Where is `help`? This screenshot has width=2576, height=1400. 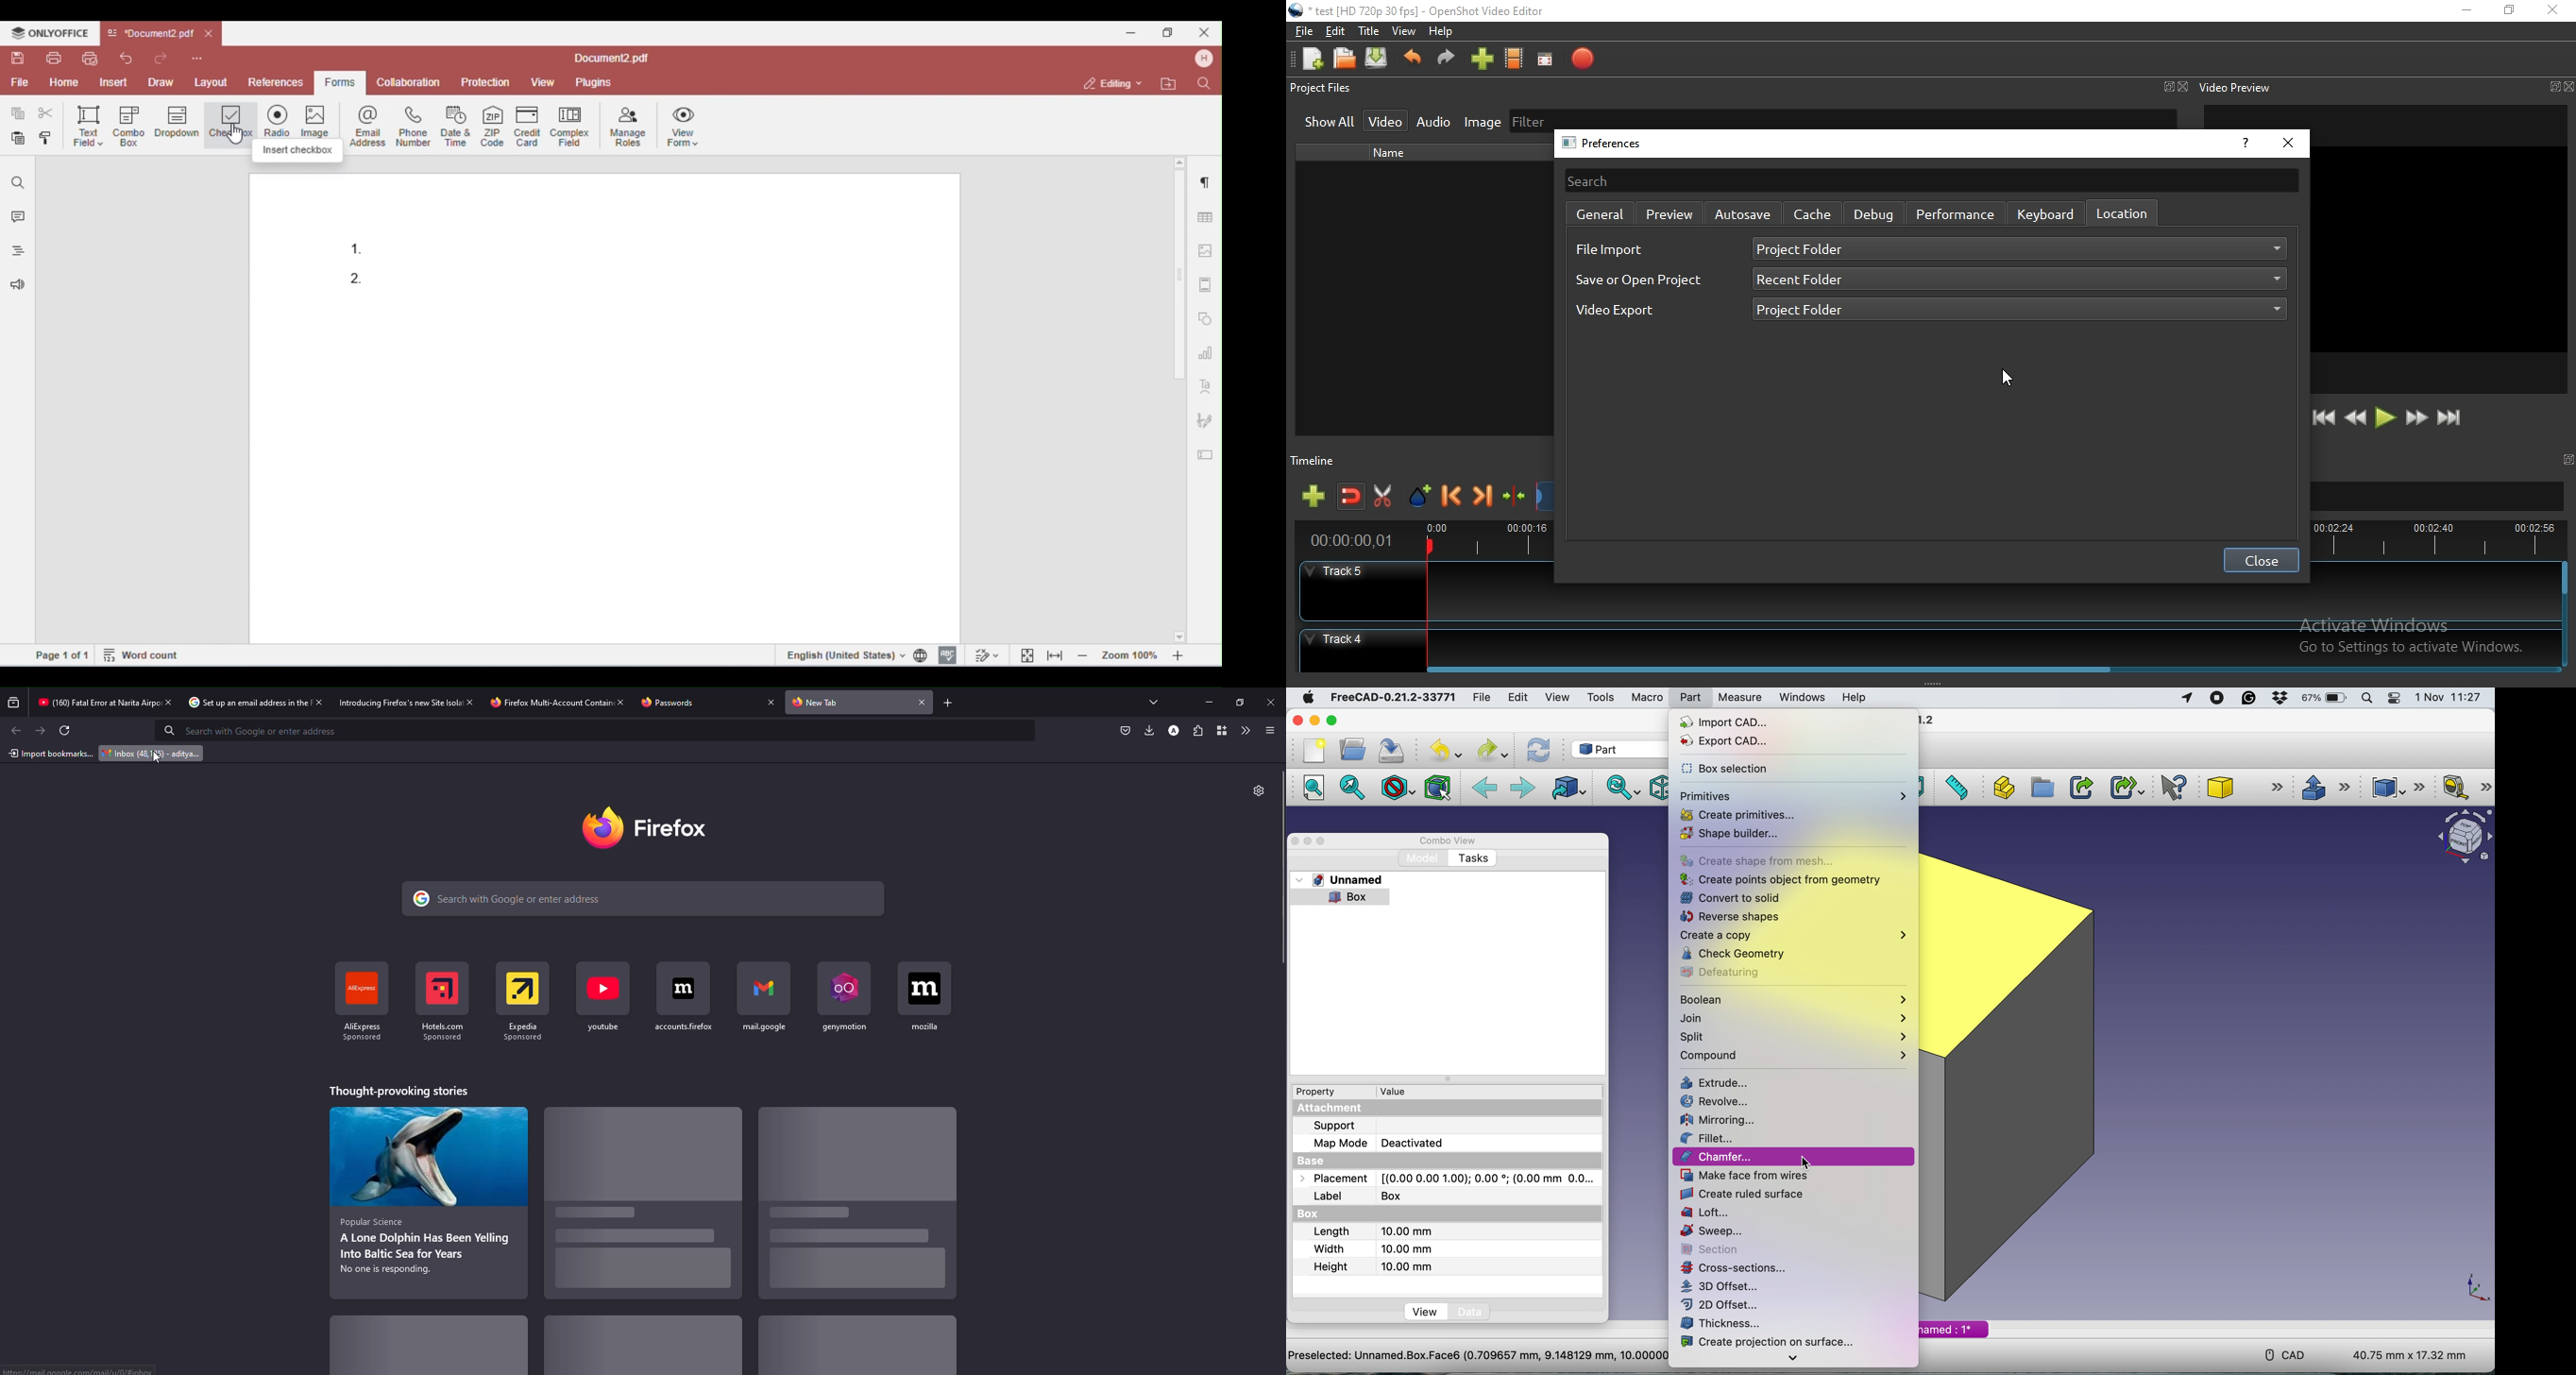
help is located at coordinates (2244, 145).